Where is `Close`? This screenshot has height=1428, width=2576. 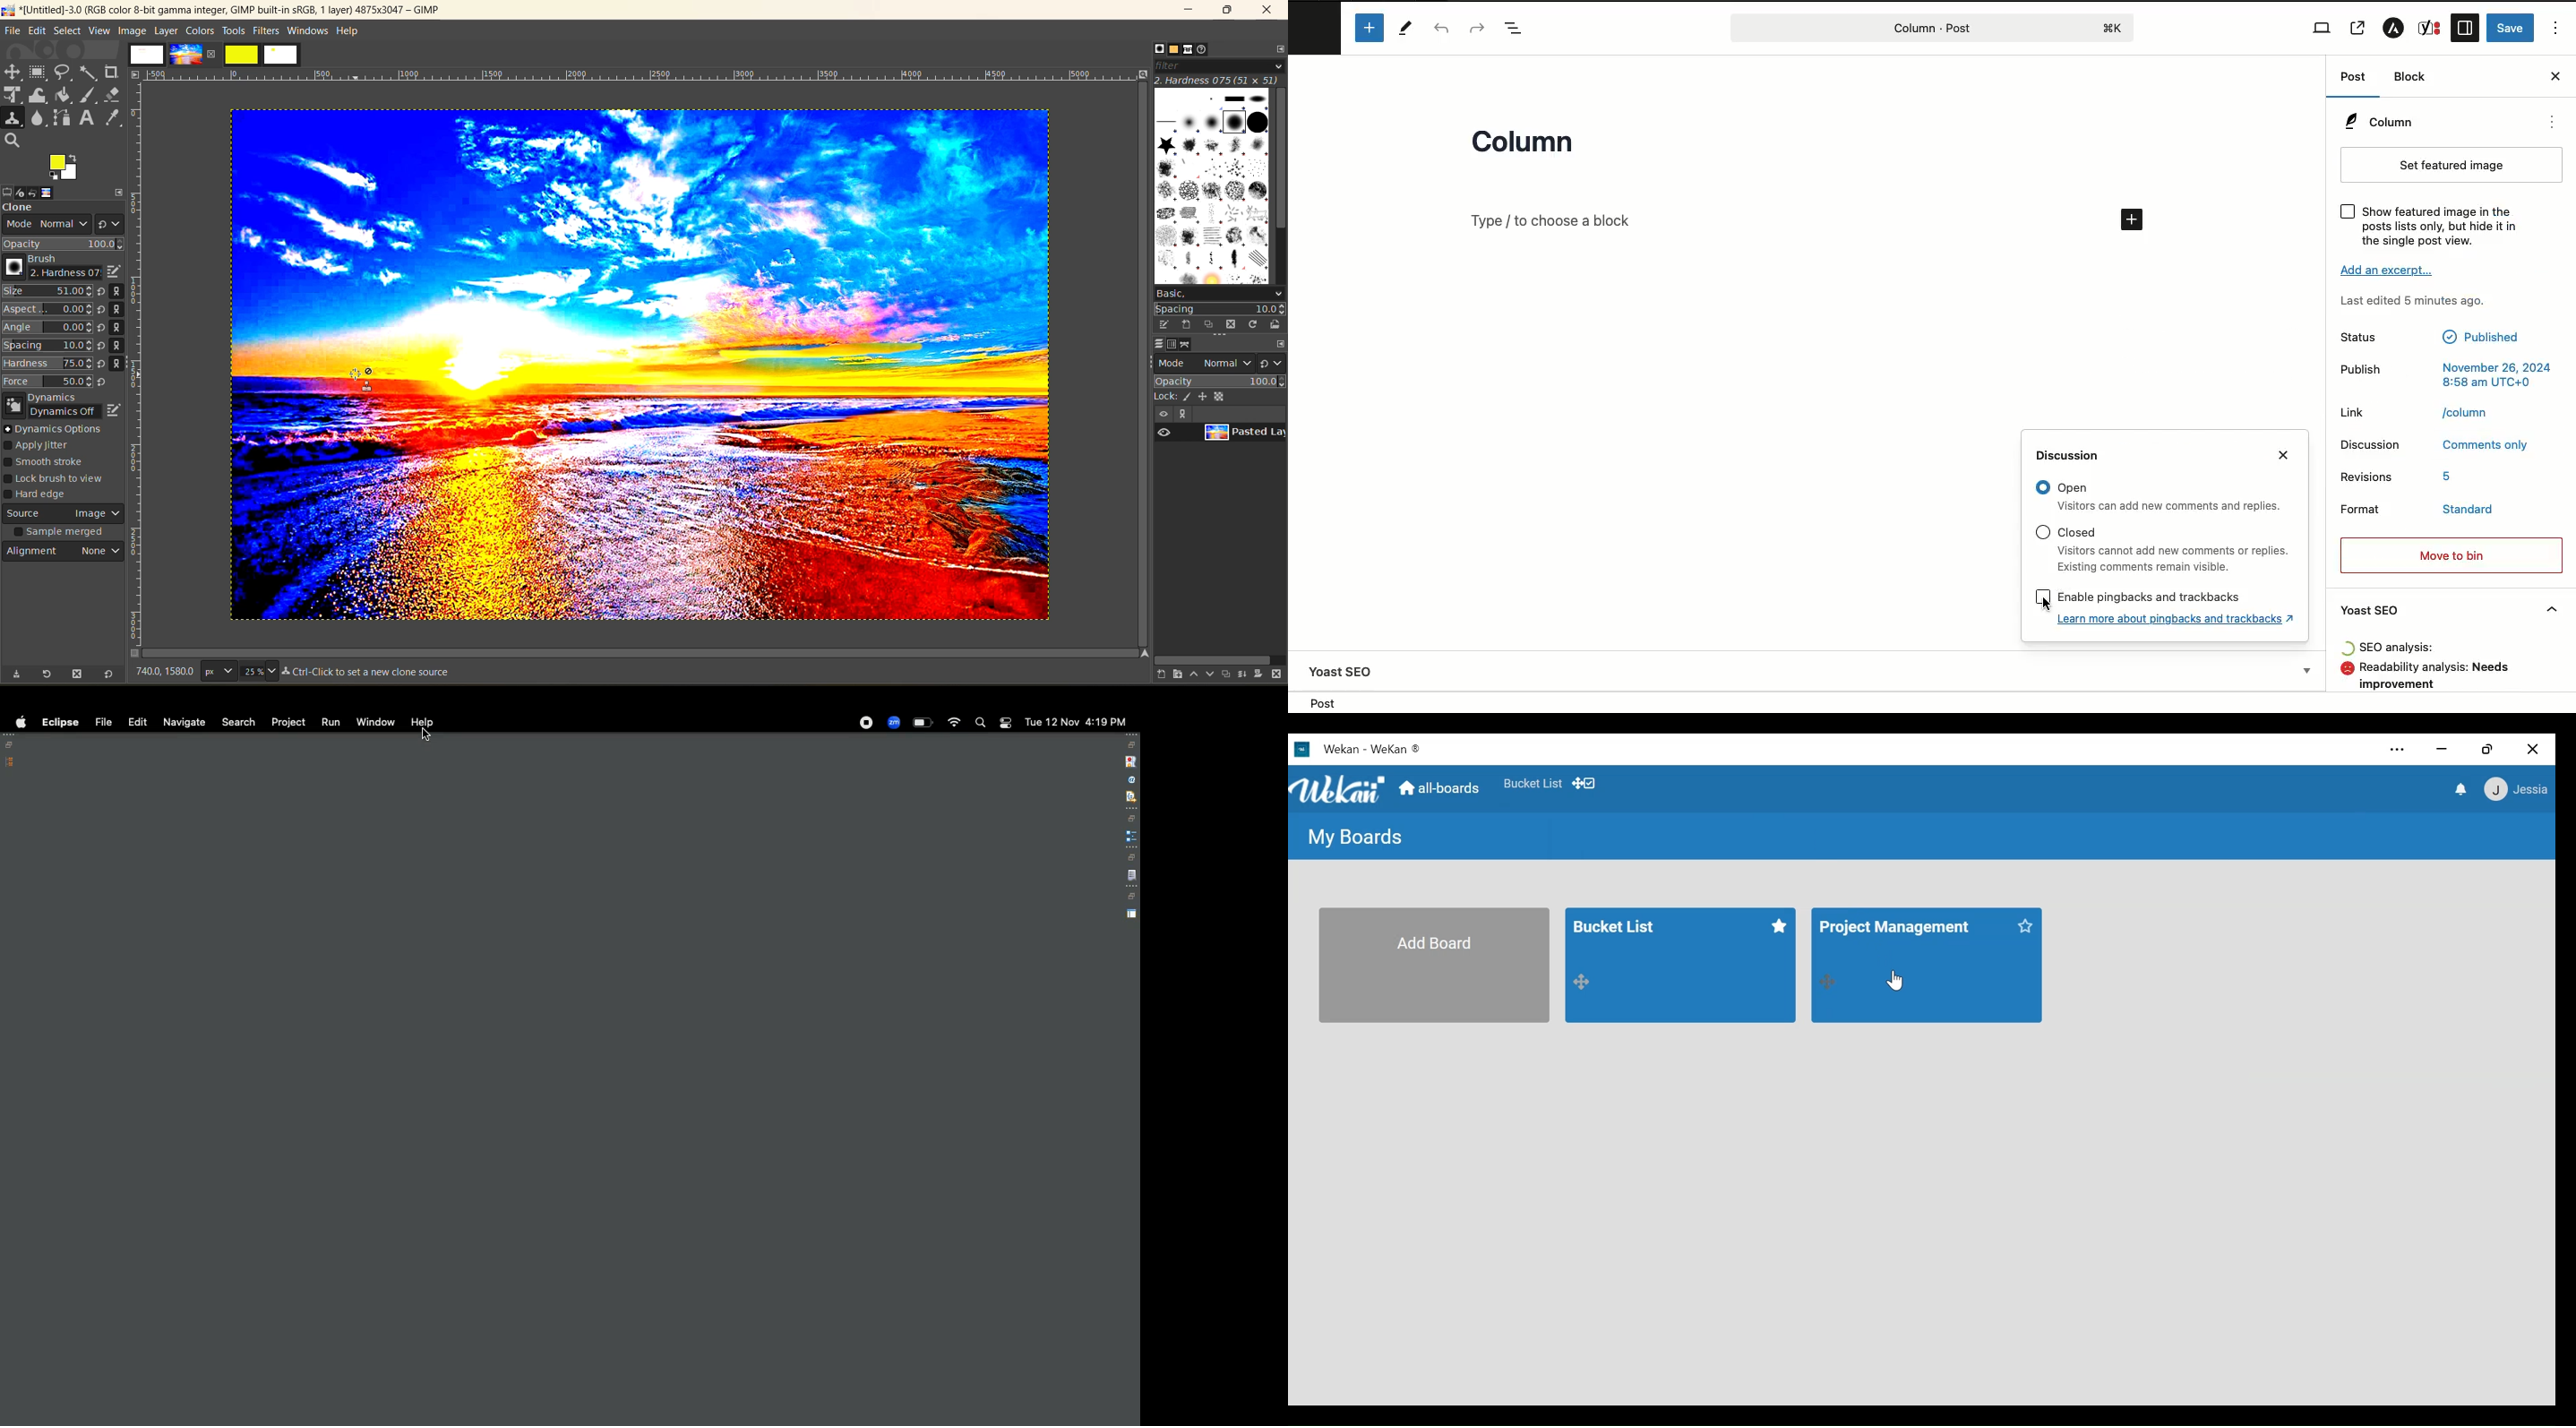 Close is located at coordinates (2283, 454).